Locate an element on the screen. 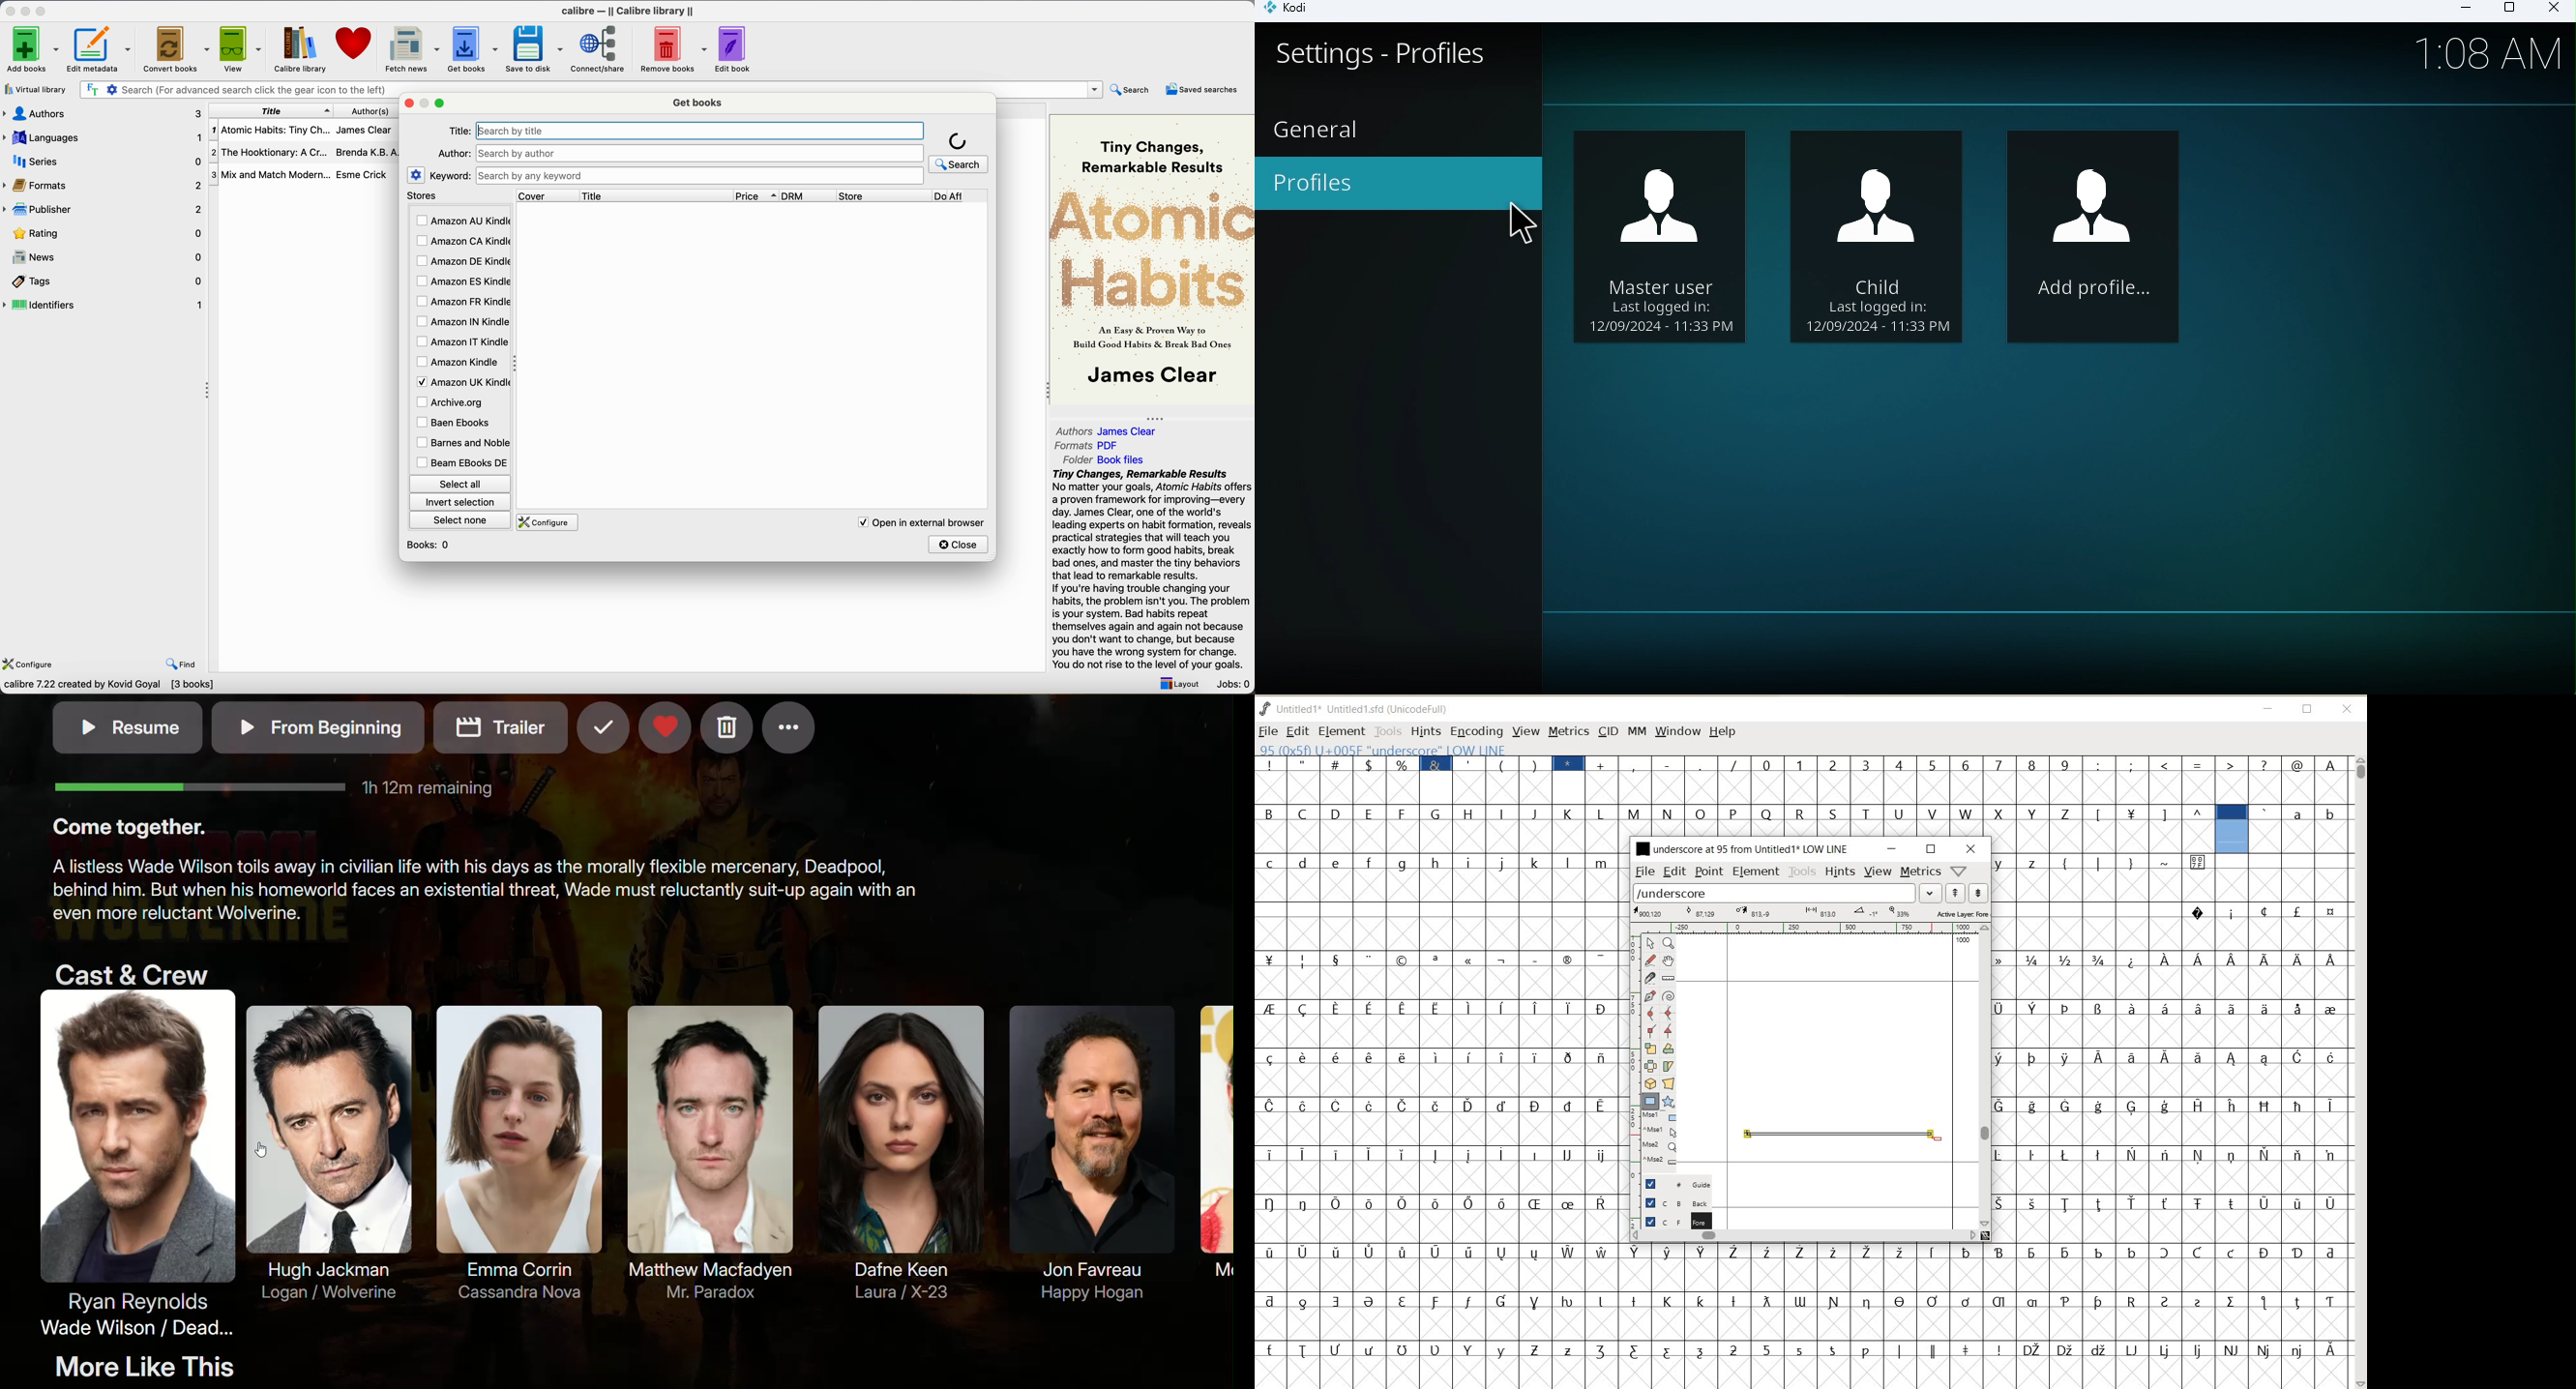 This screenshot has height=1400, width=2576. GLYPHY CHARACTERS is located at coordinates (1438, 1063).